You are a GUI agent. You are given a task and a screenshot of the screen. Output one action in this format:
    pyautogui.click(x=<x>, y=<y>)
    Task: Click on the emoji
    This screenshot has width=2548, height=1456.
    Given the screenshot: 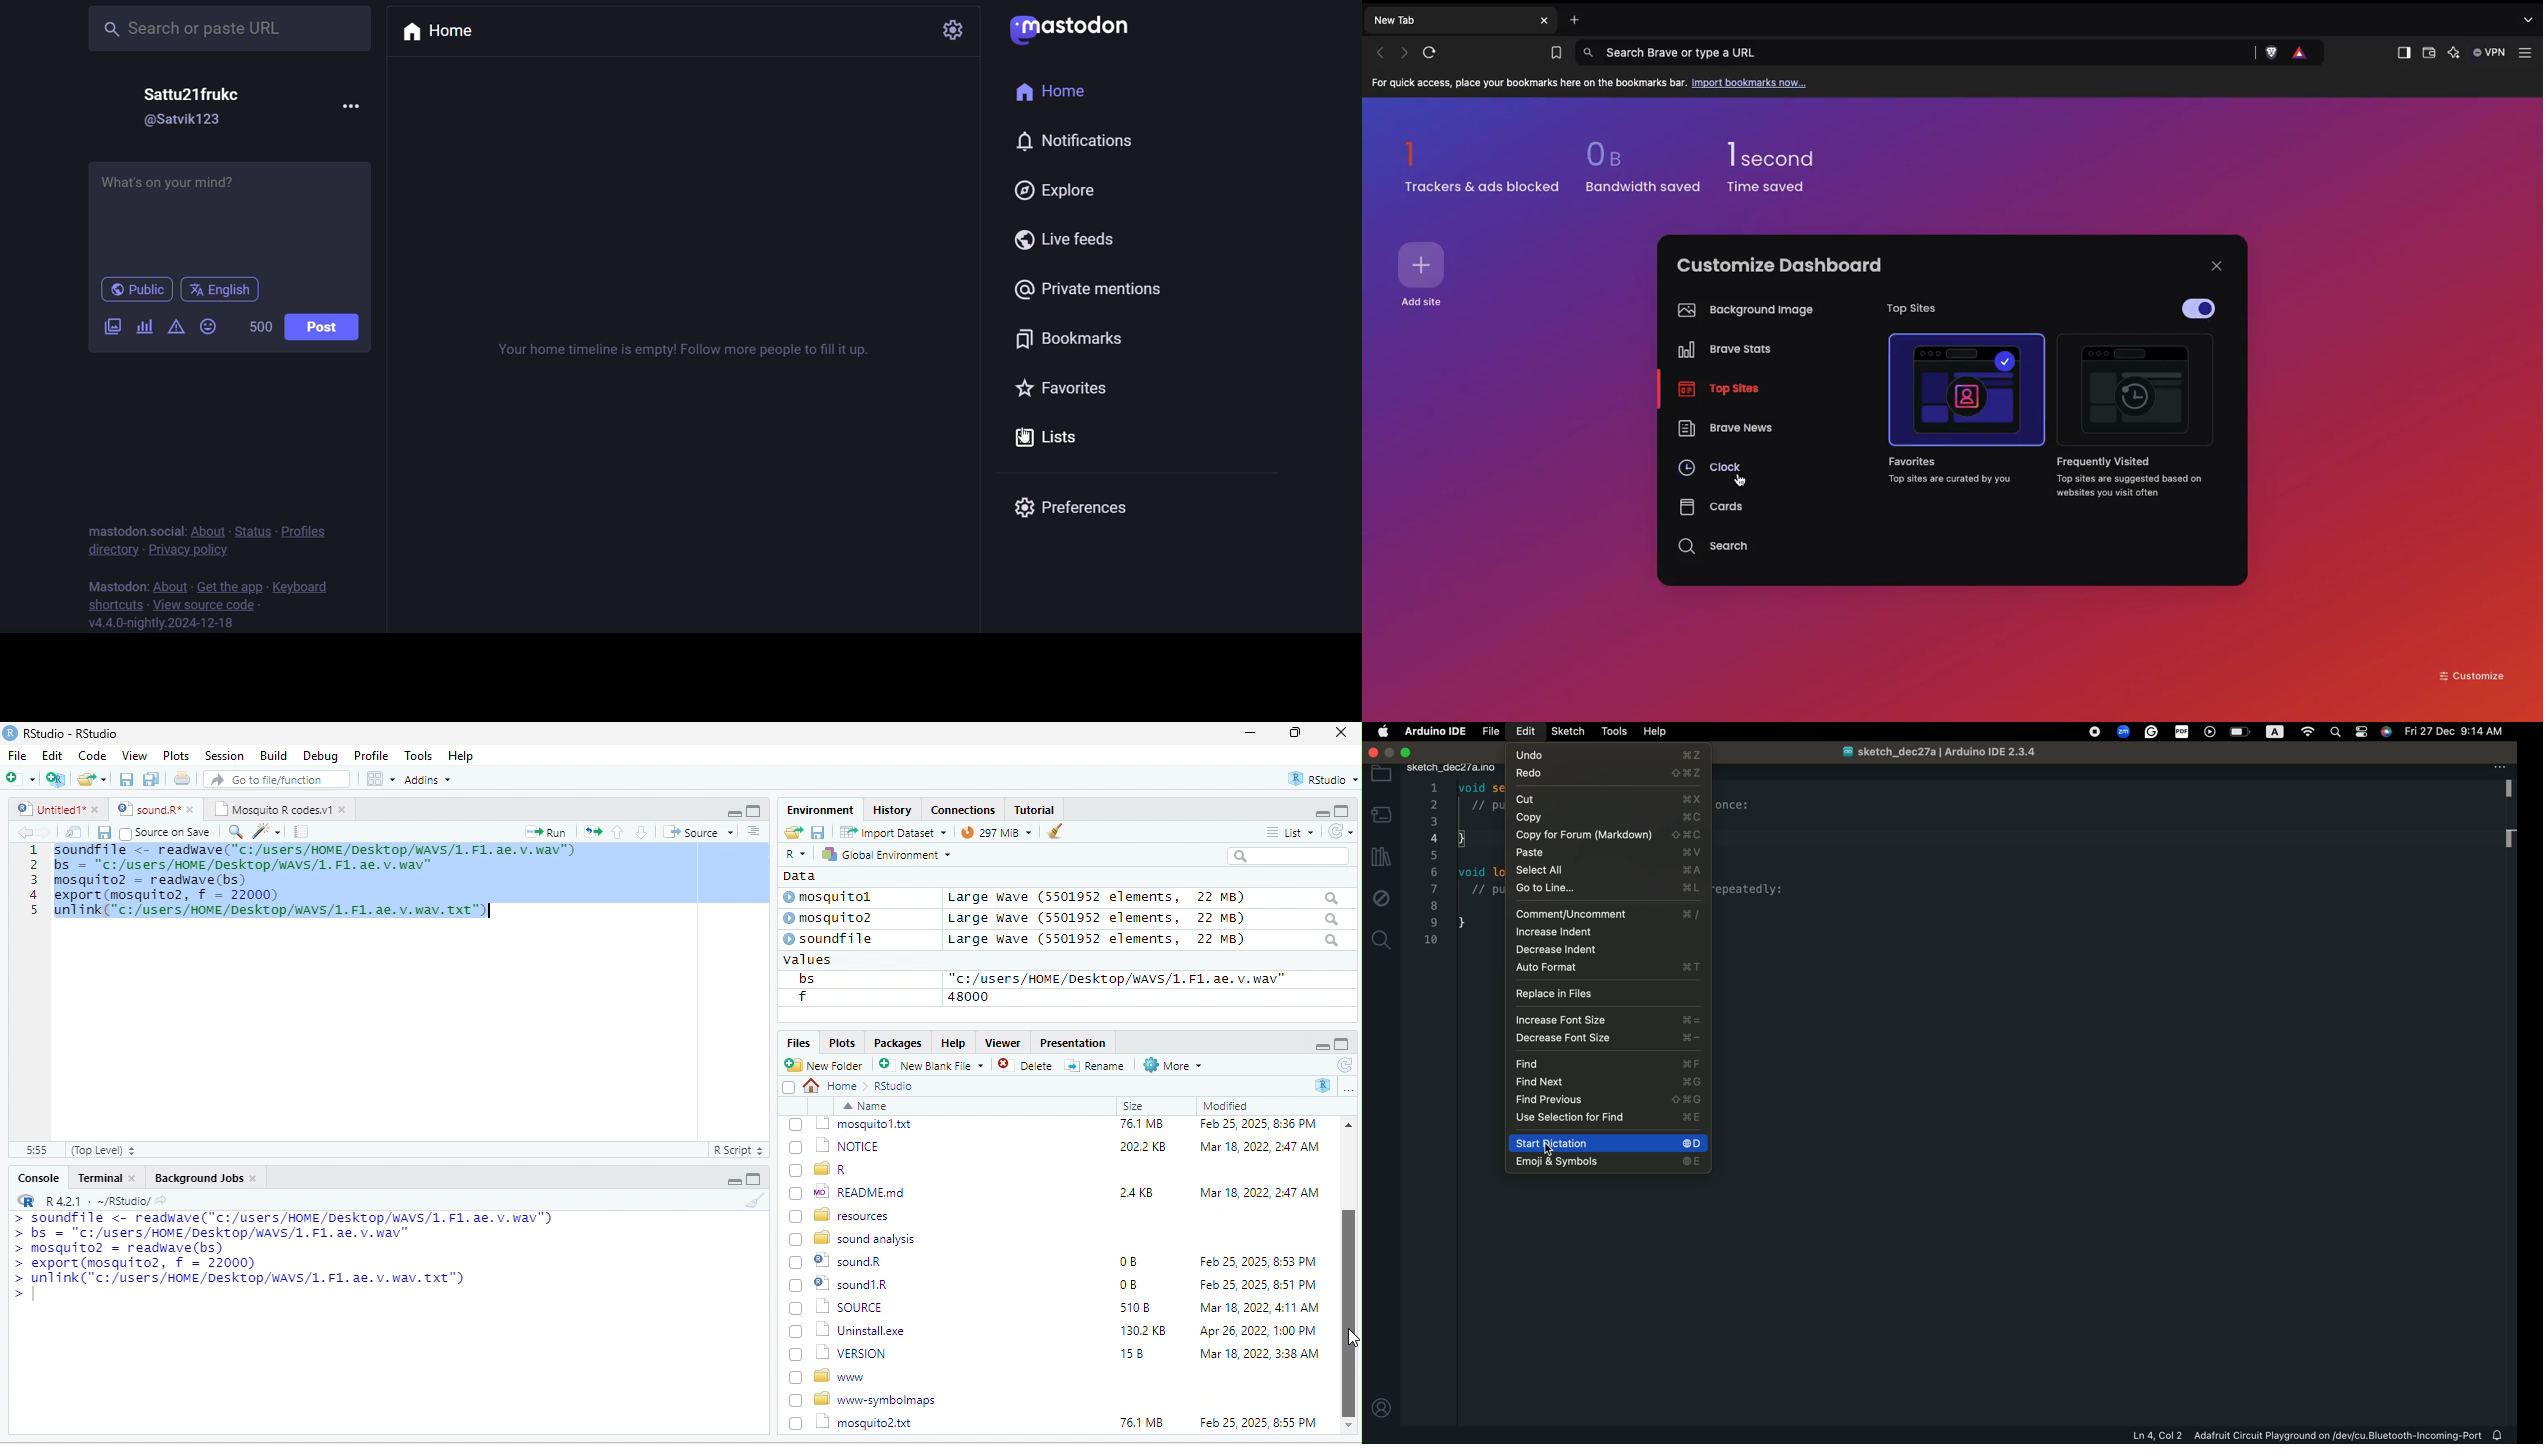 What is the action you would take?
    pyautogui.click(x=209, y=325)
    